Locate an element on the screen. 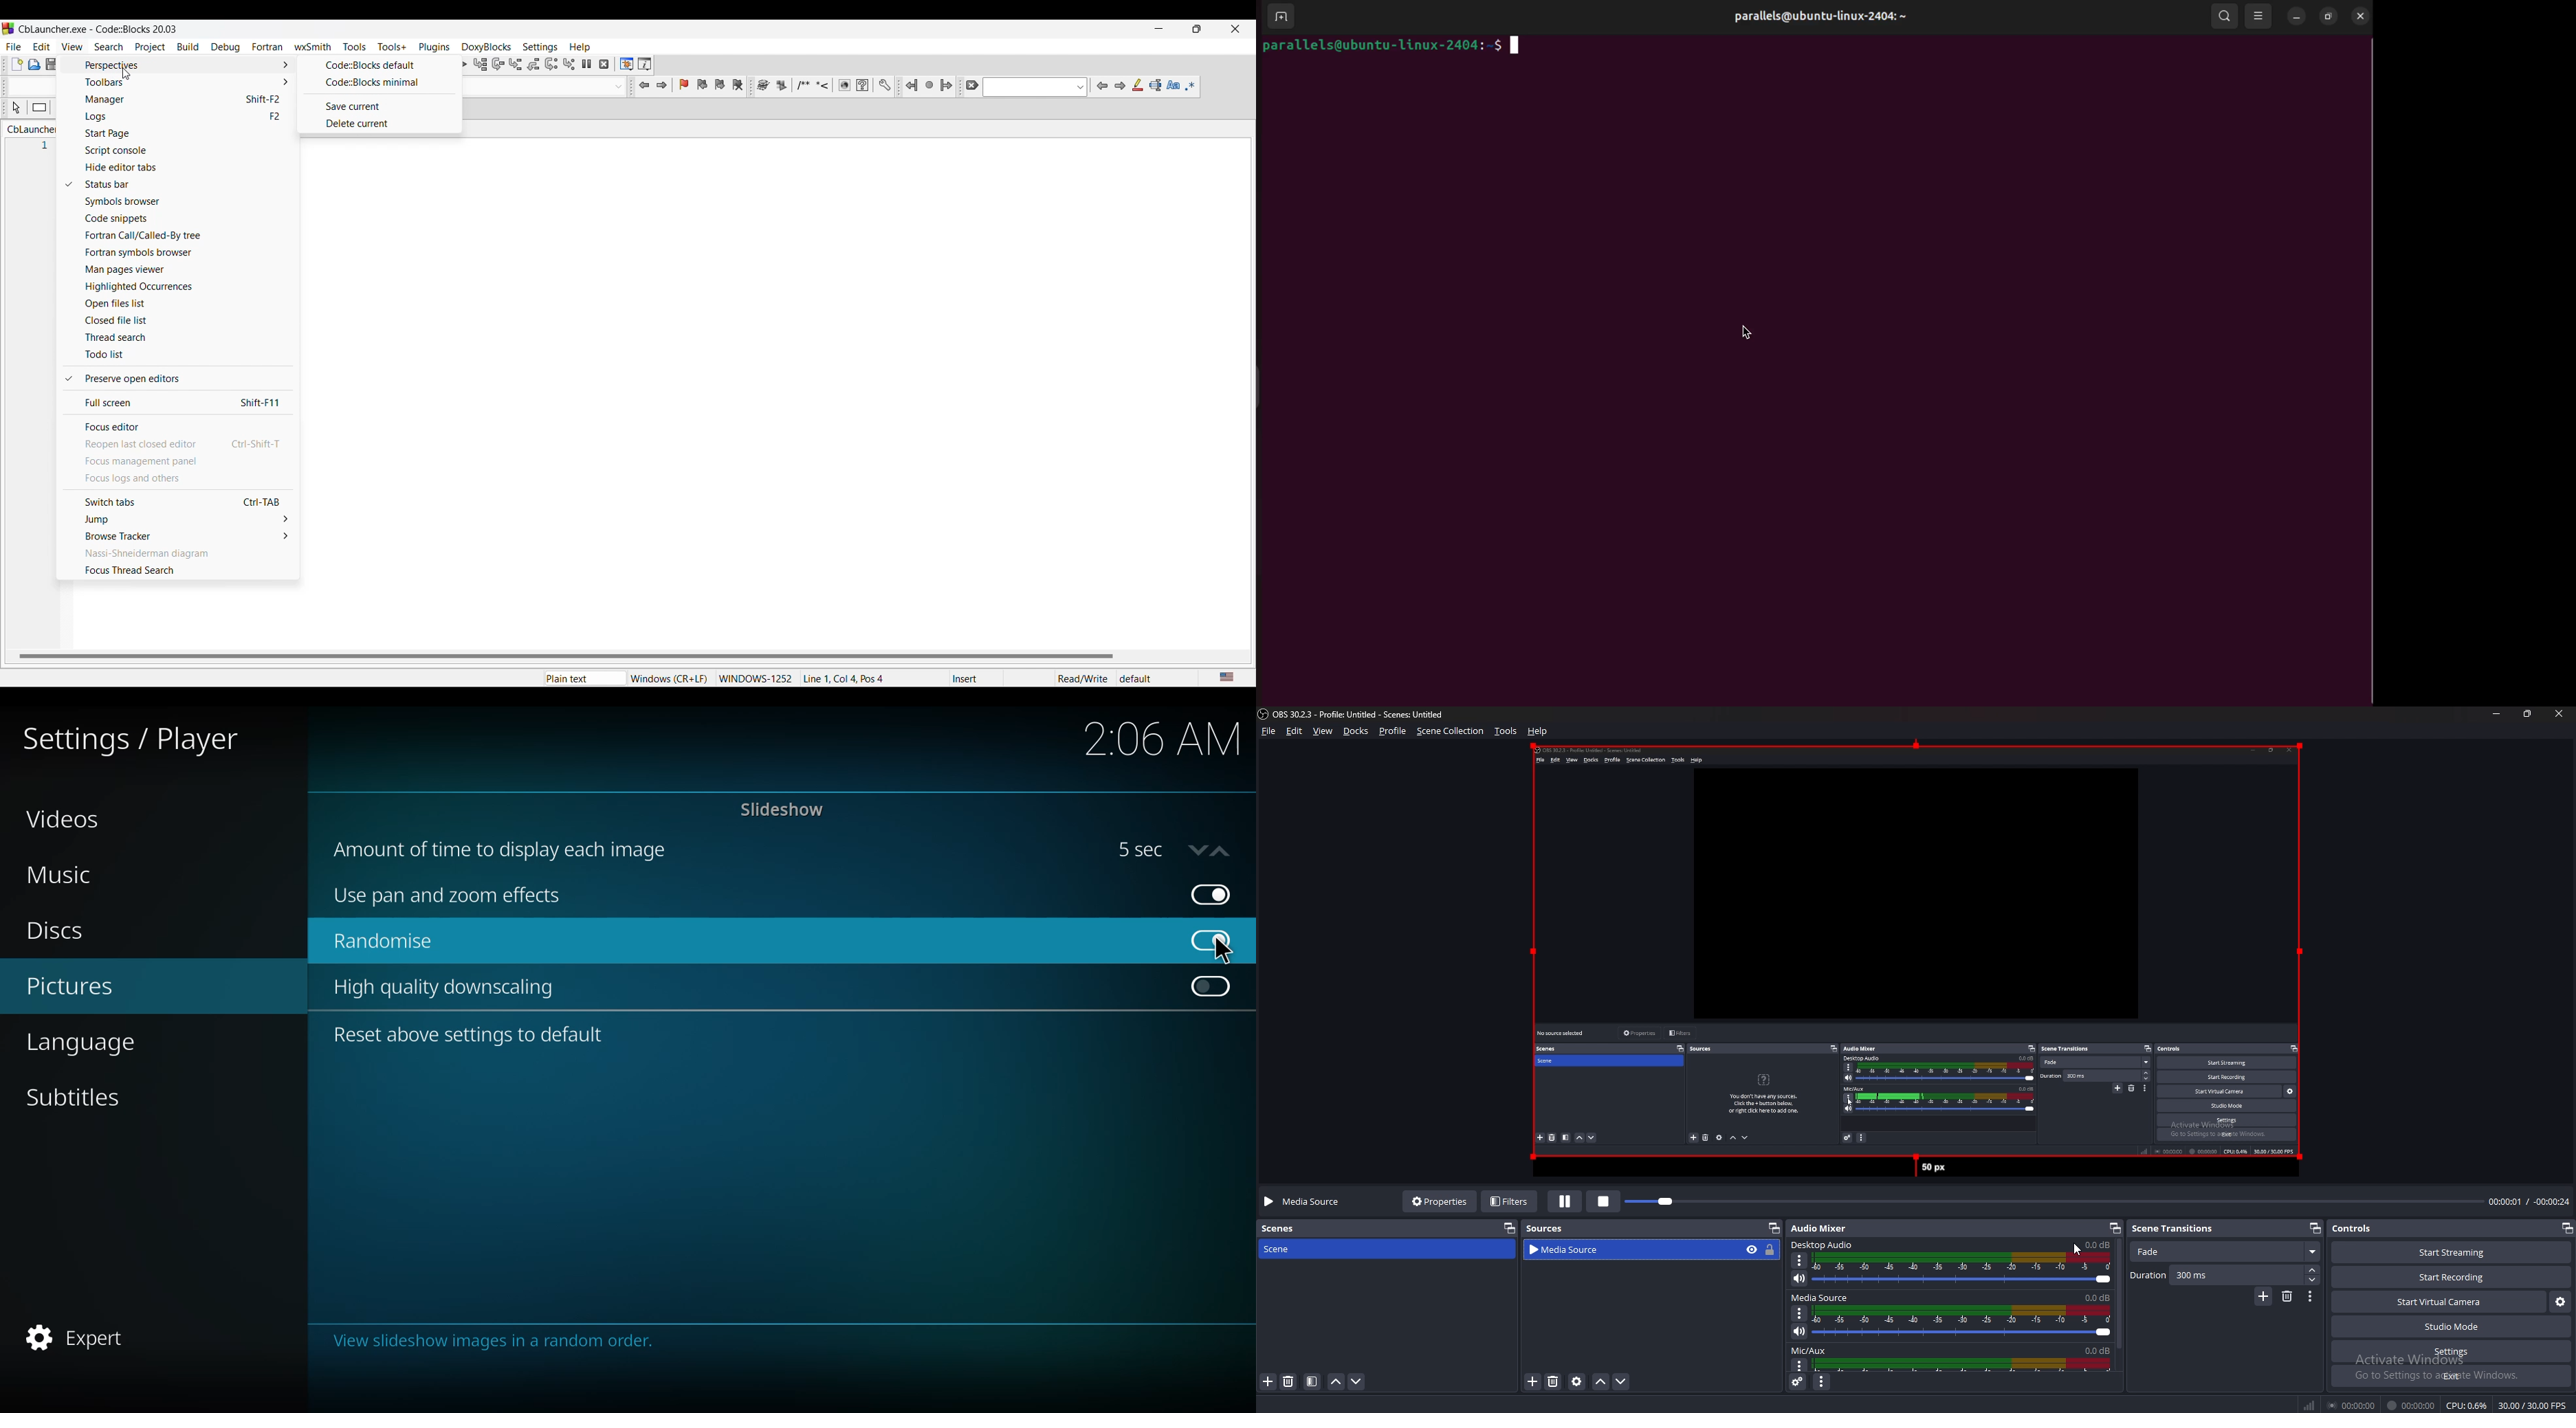 The height and width of the screenshot is (1428, 2576). Save everything is located at coordinates (70, 64).